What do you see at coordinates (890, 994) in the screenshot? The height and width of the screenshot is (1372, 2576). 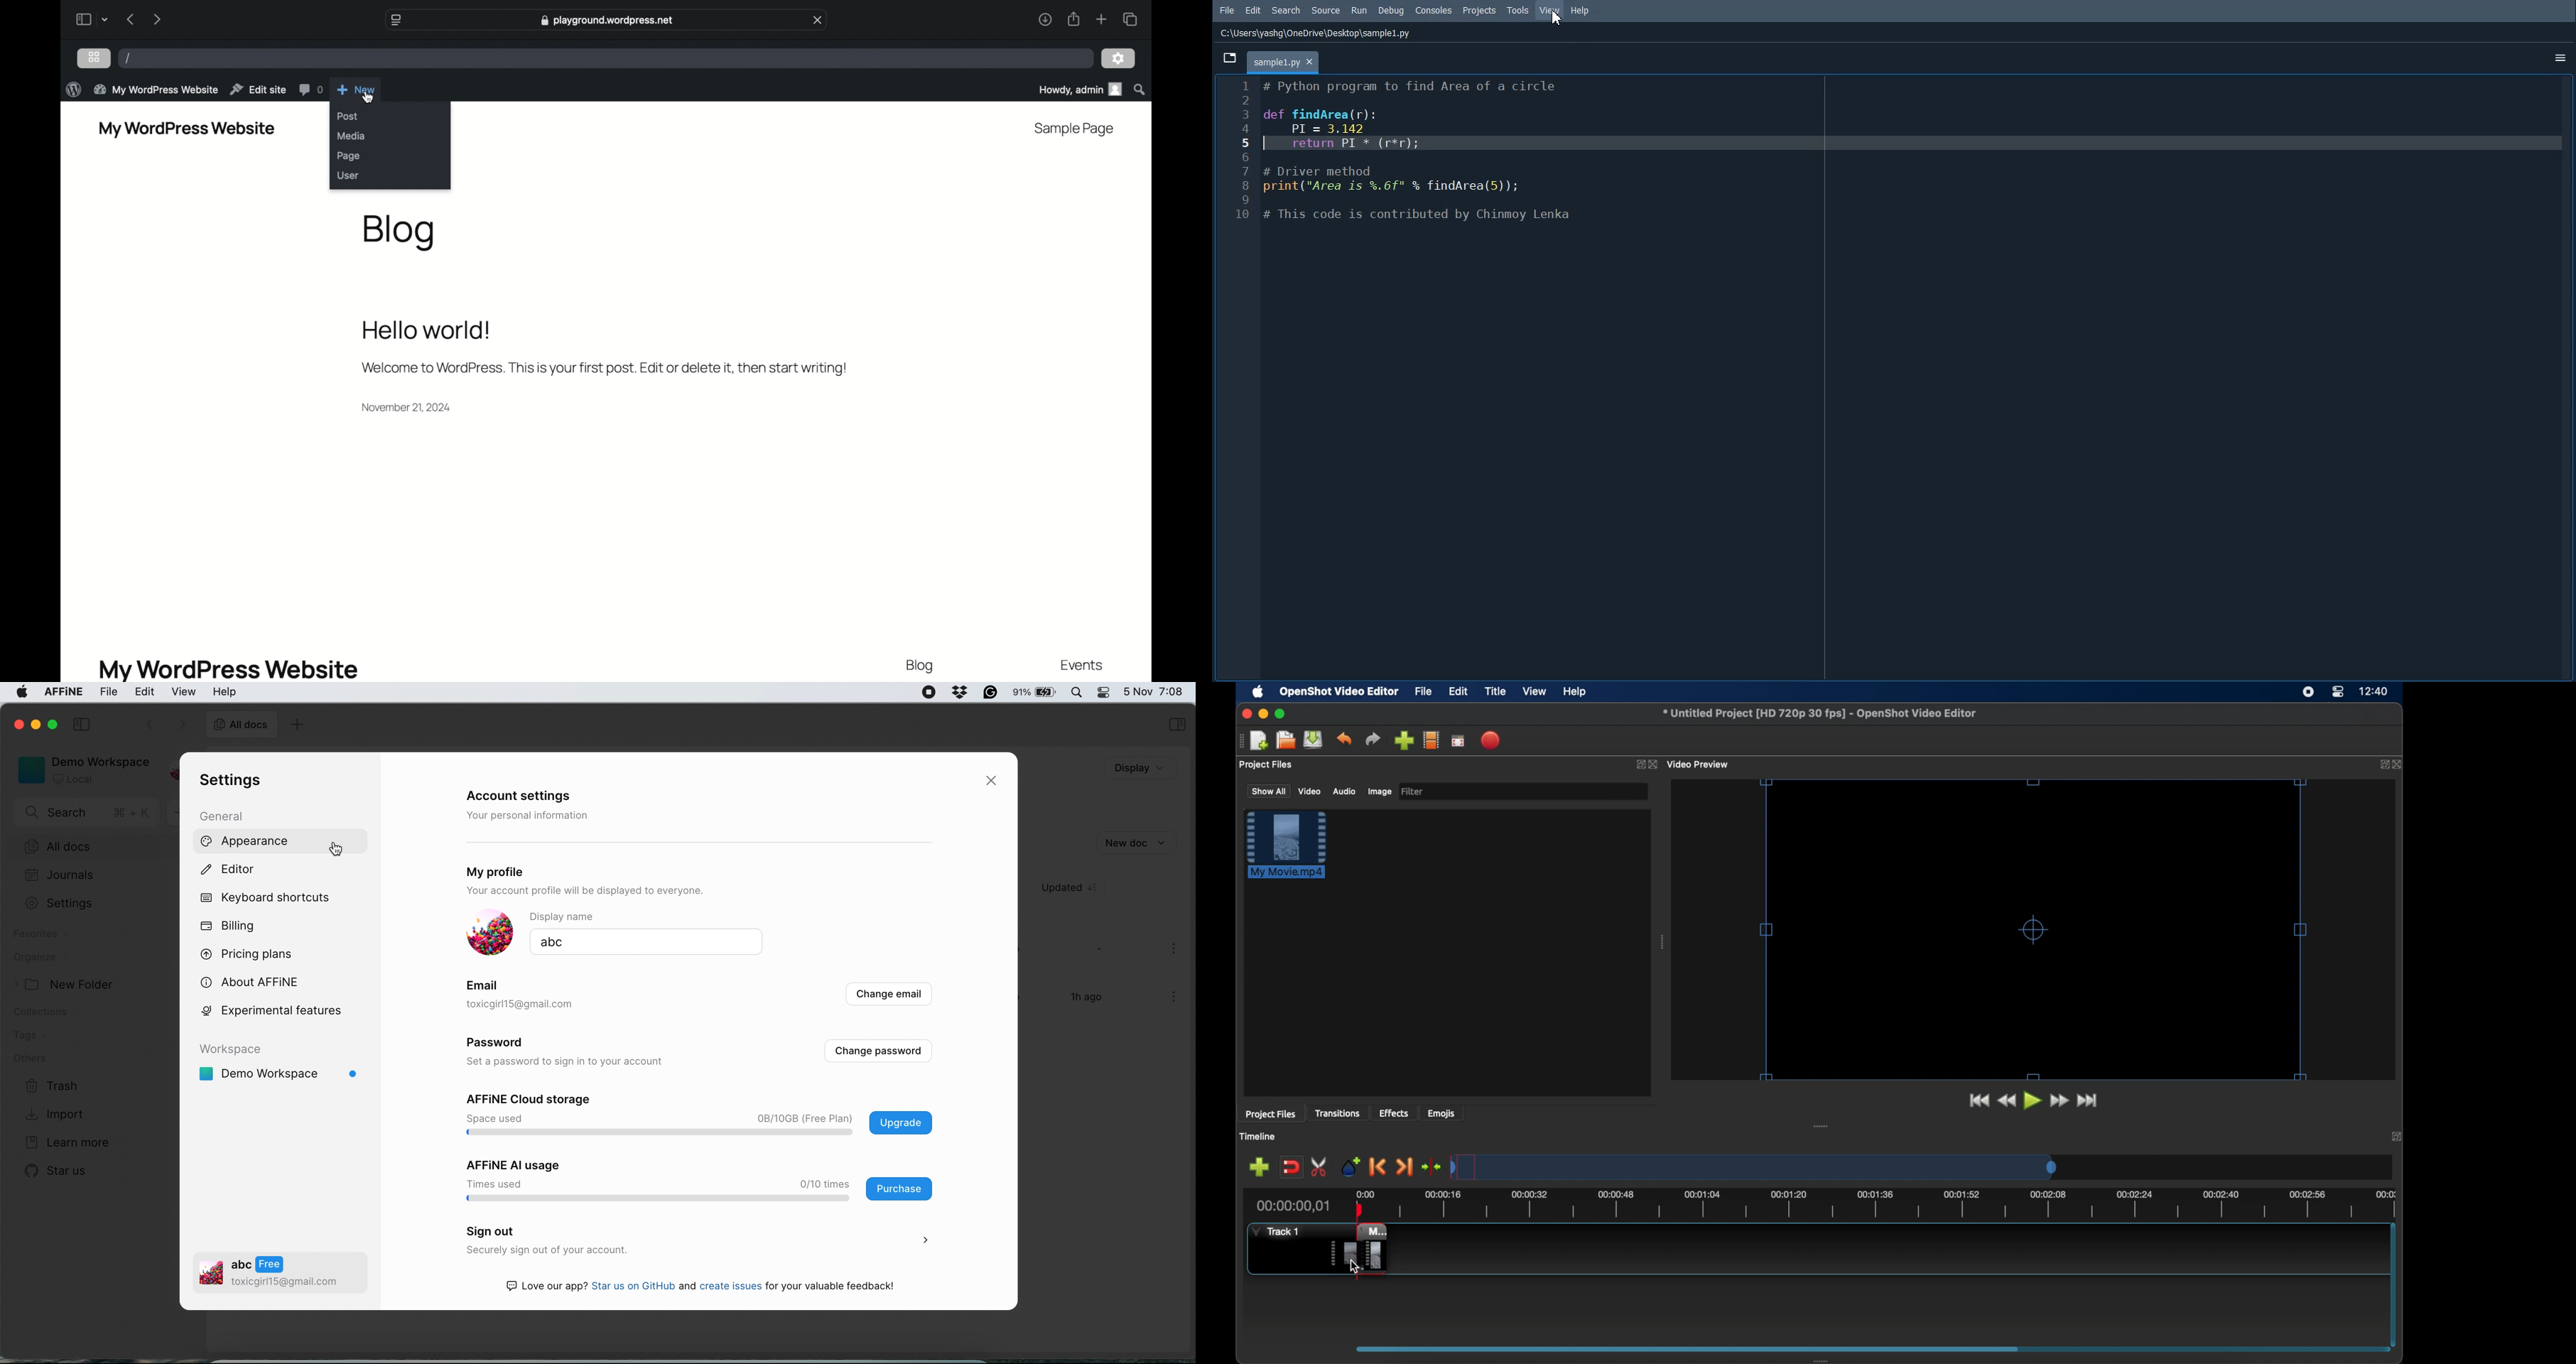 I see `change email` at bounding box center [890, 994].